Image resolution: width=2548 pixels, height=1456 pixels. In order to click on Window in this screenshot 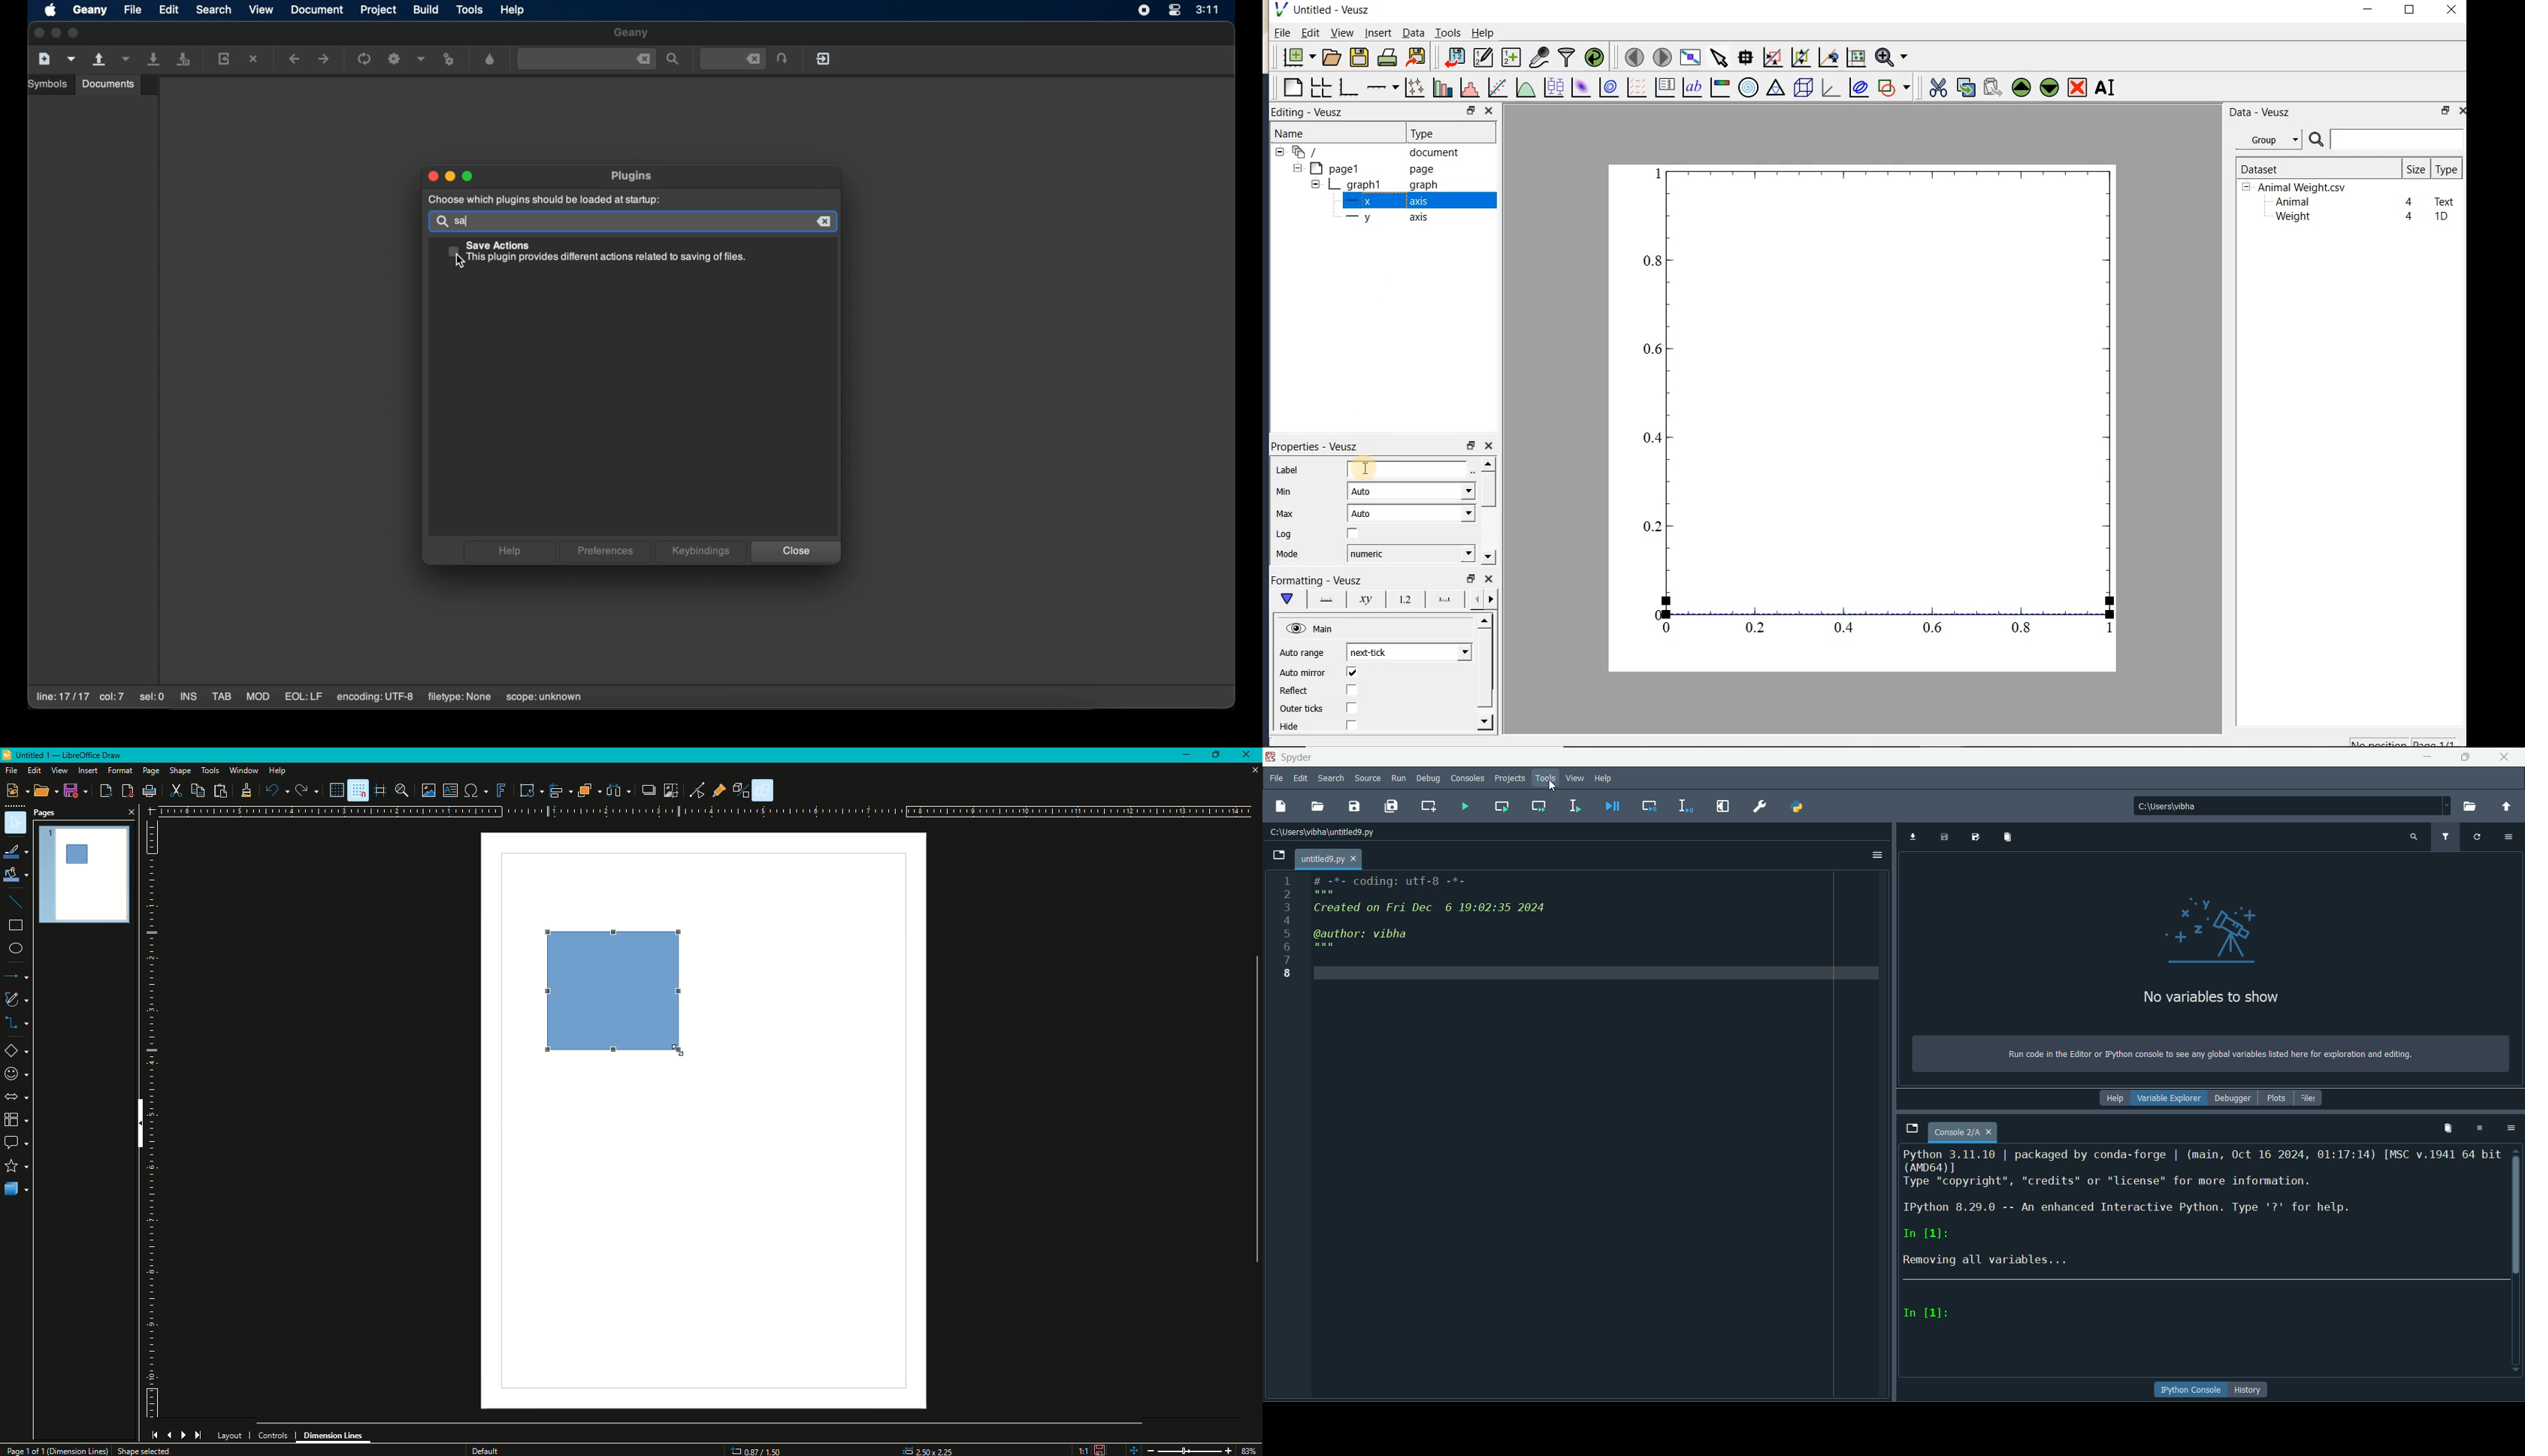, I will do `click(242, 771)`.